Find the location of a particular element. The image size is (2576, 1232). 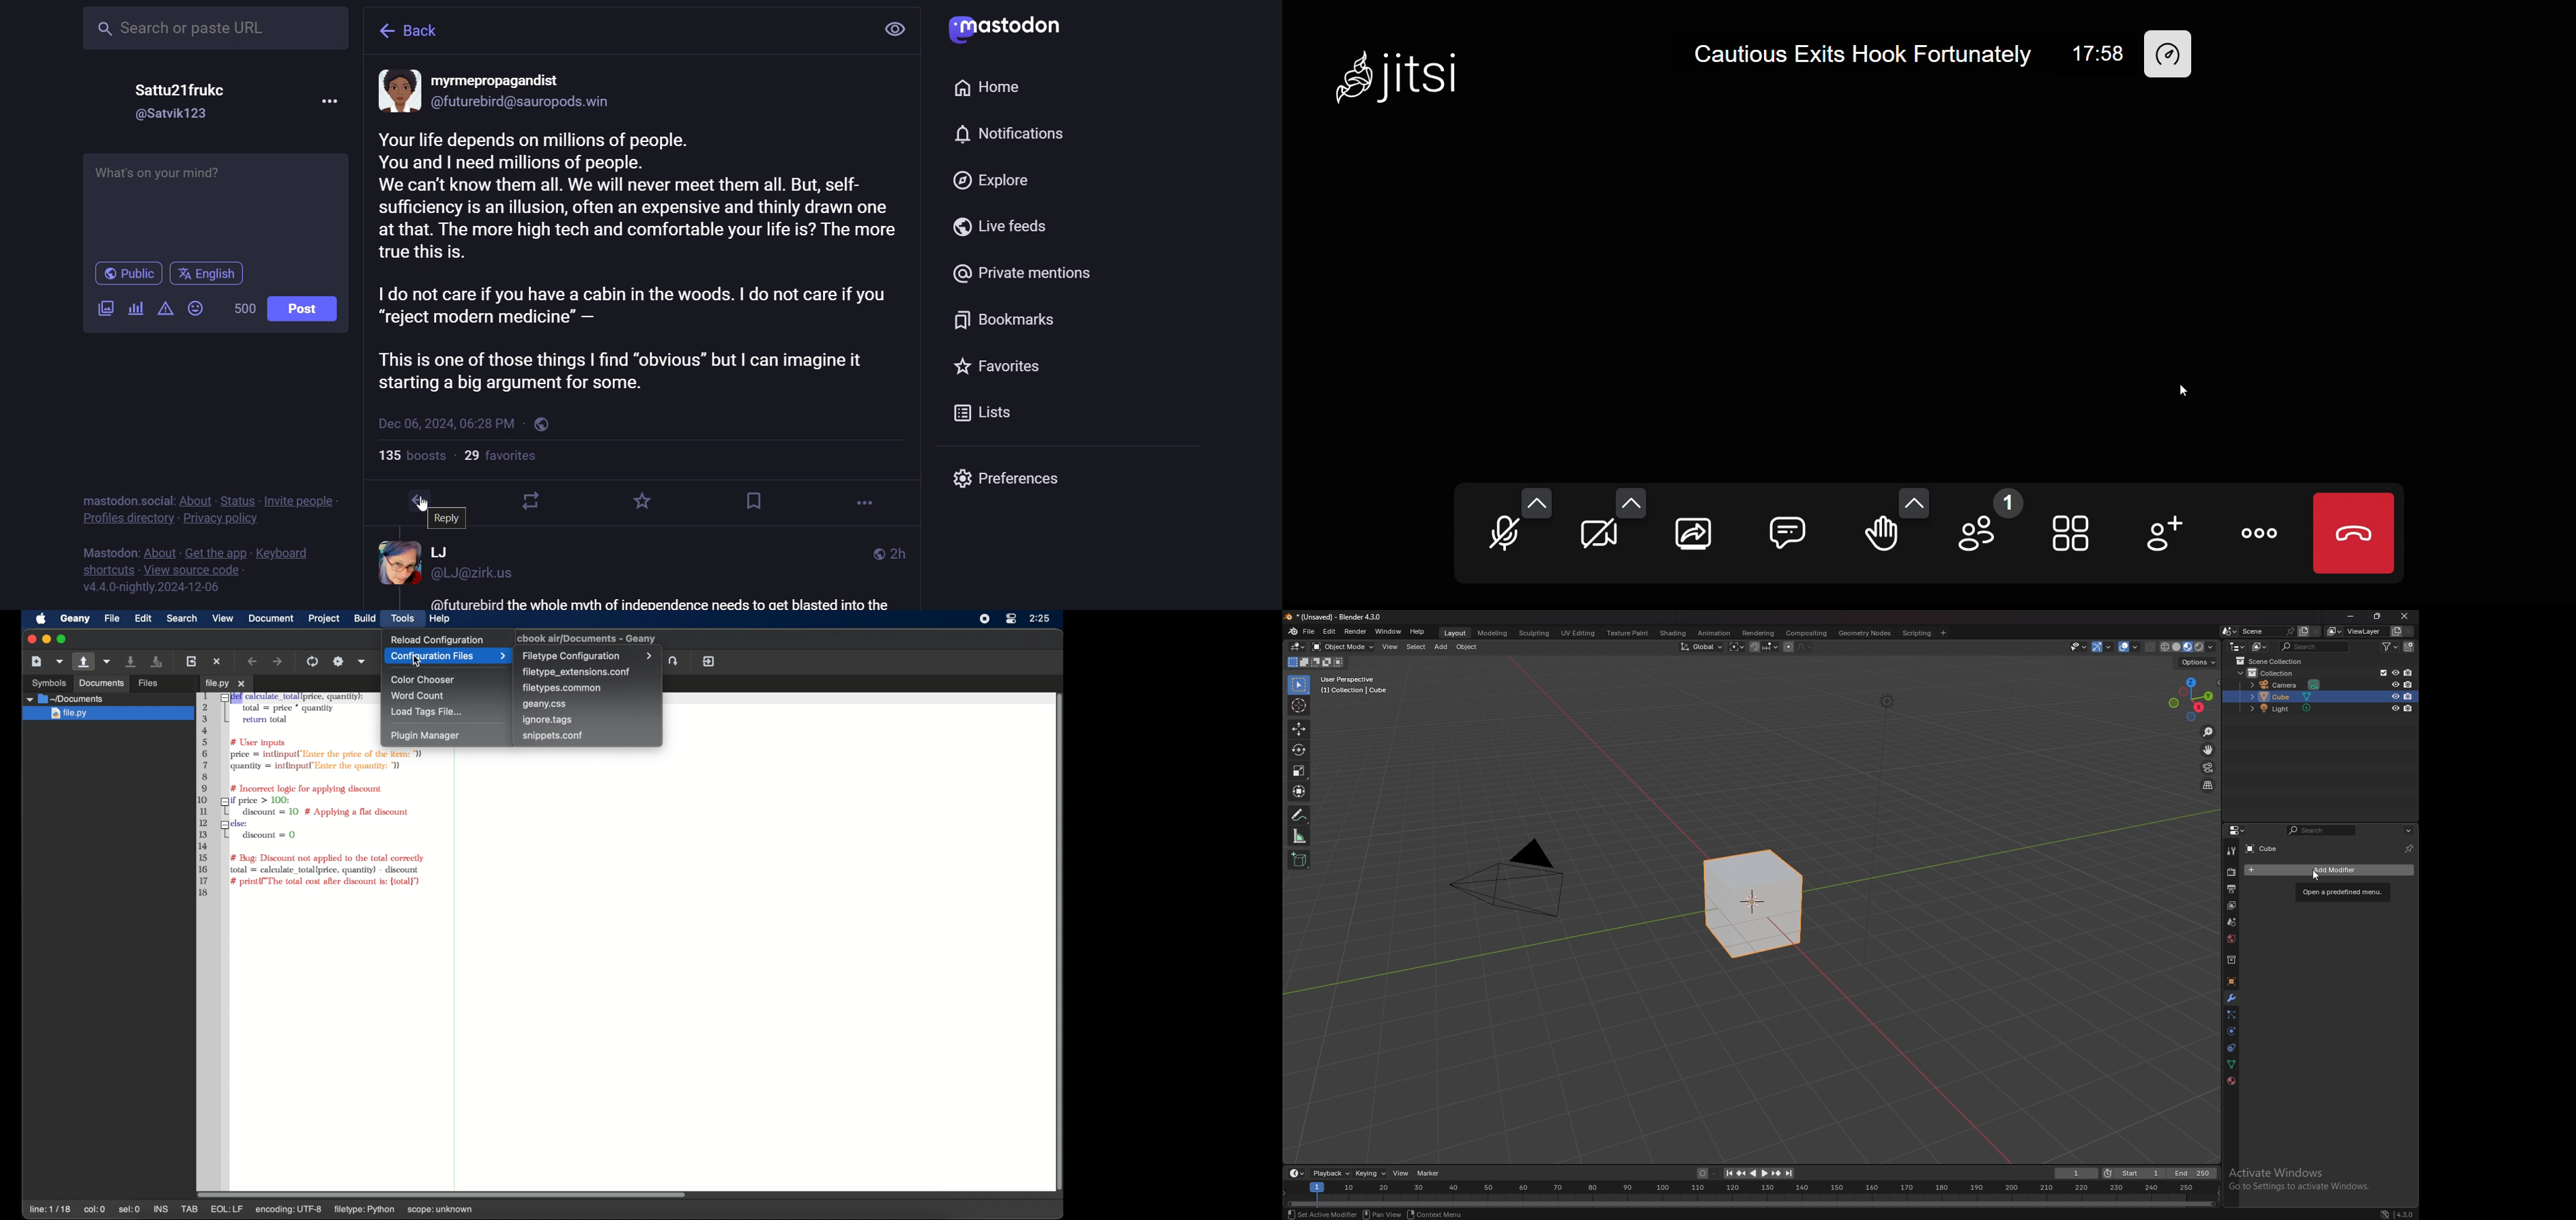

about is located at coordinates (197, 500).